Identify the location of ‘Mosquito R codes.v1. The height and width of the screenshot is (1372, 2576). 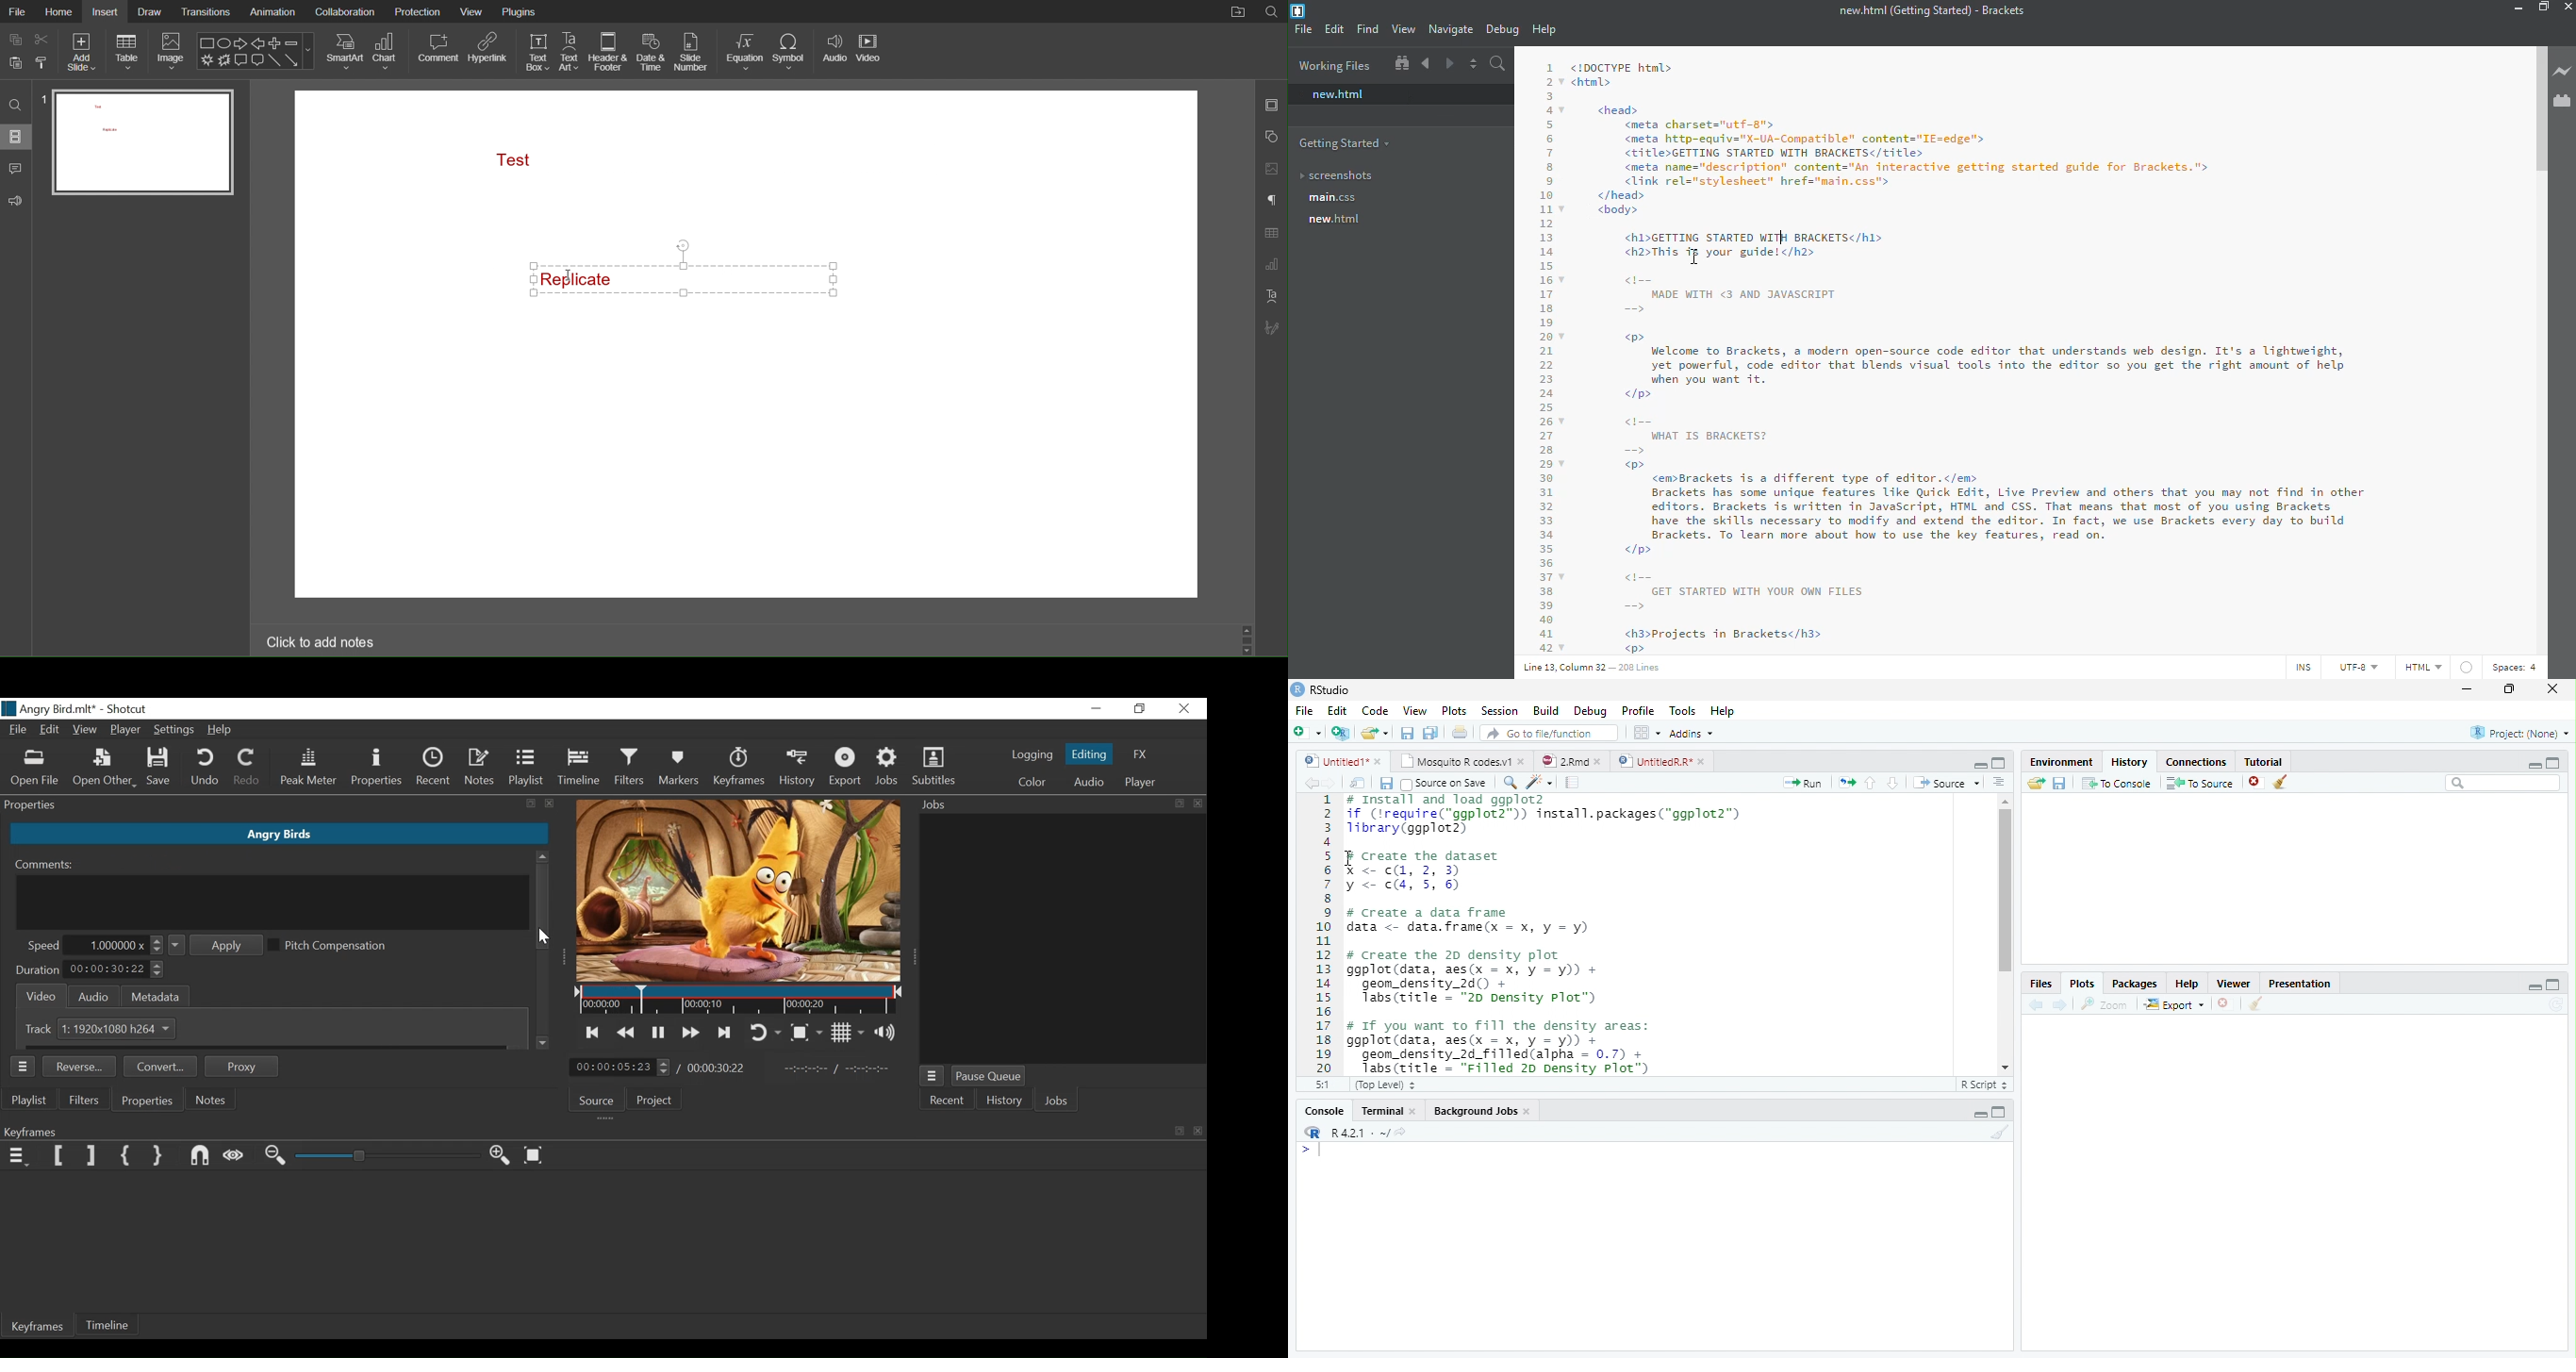
(1456, 761).